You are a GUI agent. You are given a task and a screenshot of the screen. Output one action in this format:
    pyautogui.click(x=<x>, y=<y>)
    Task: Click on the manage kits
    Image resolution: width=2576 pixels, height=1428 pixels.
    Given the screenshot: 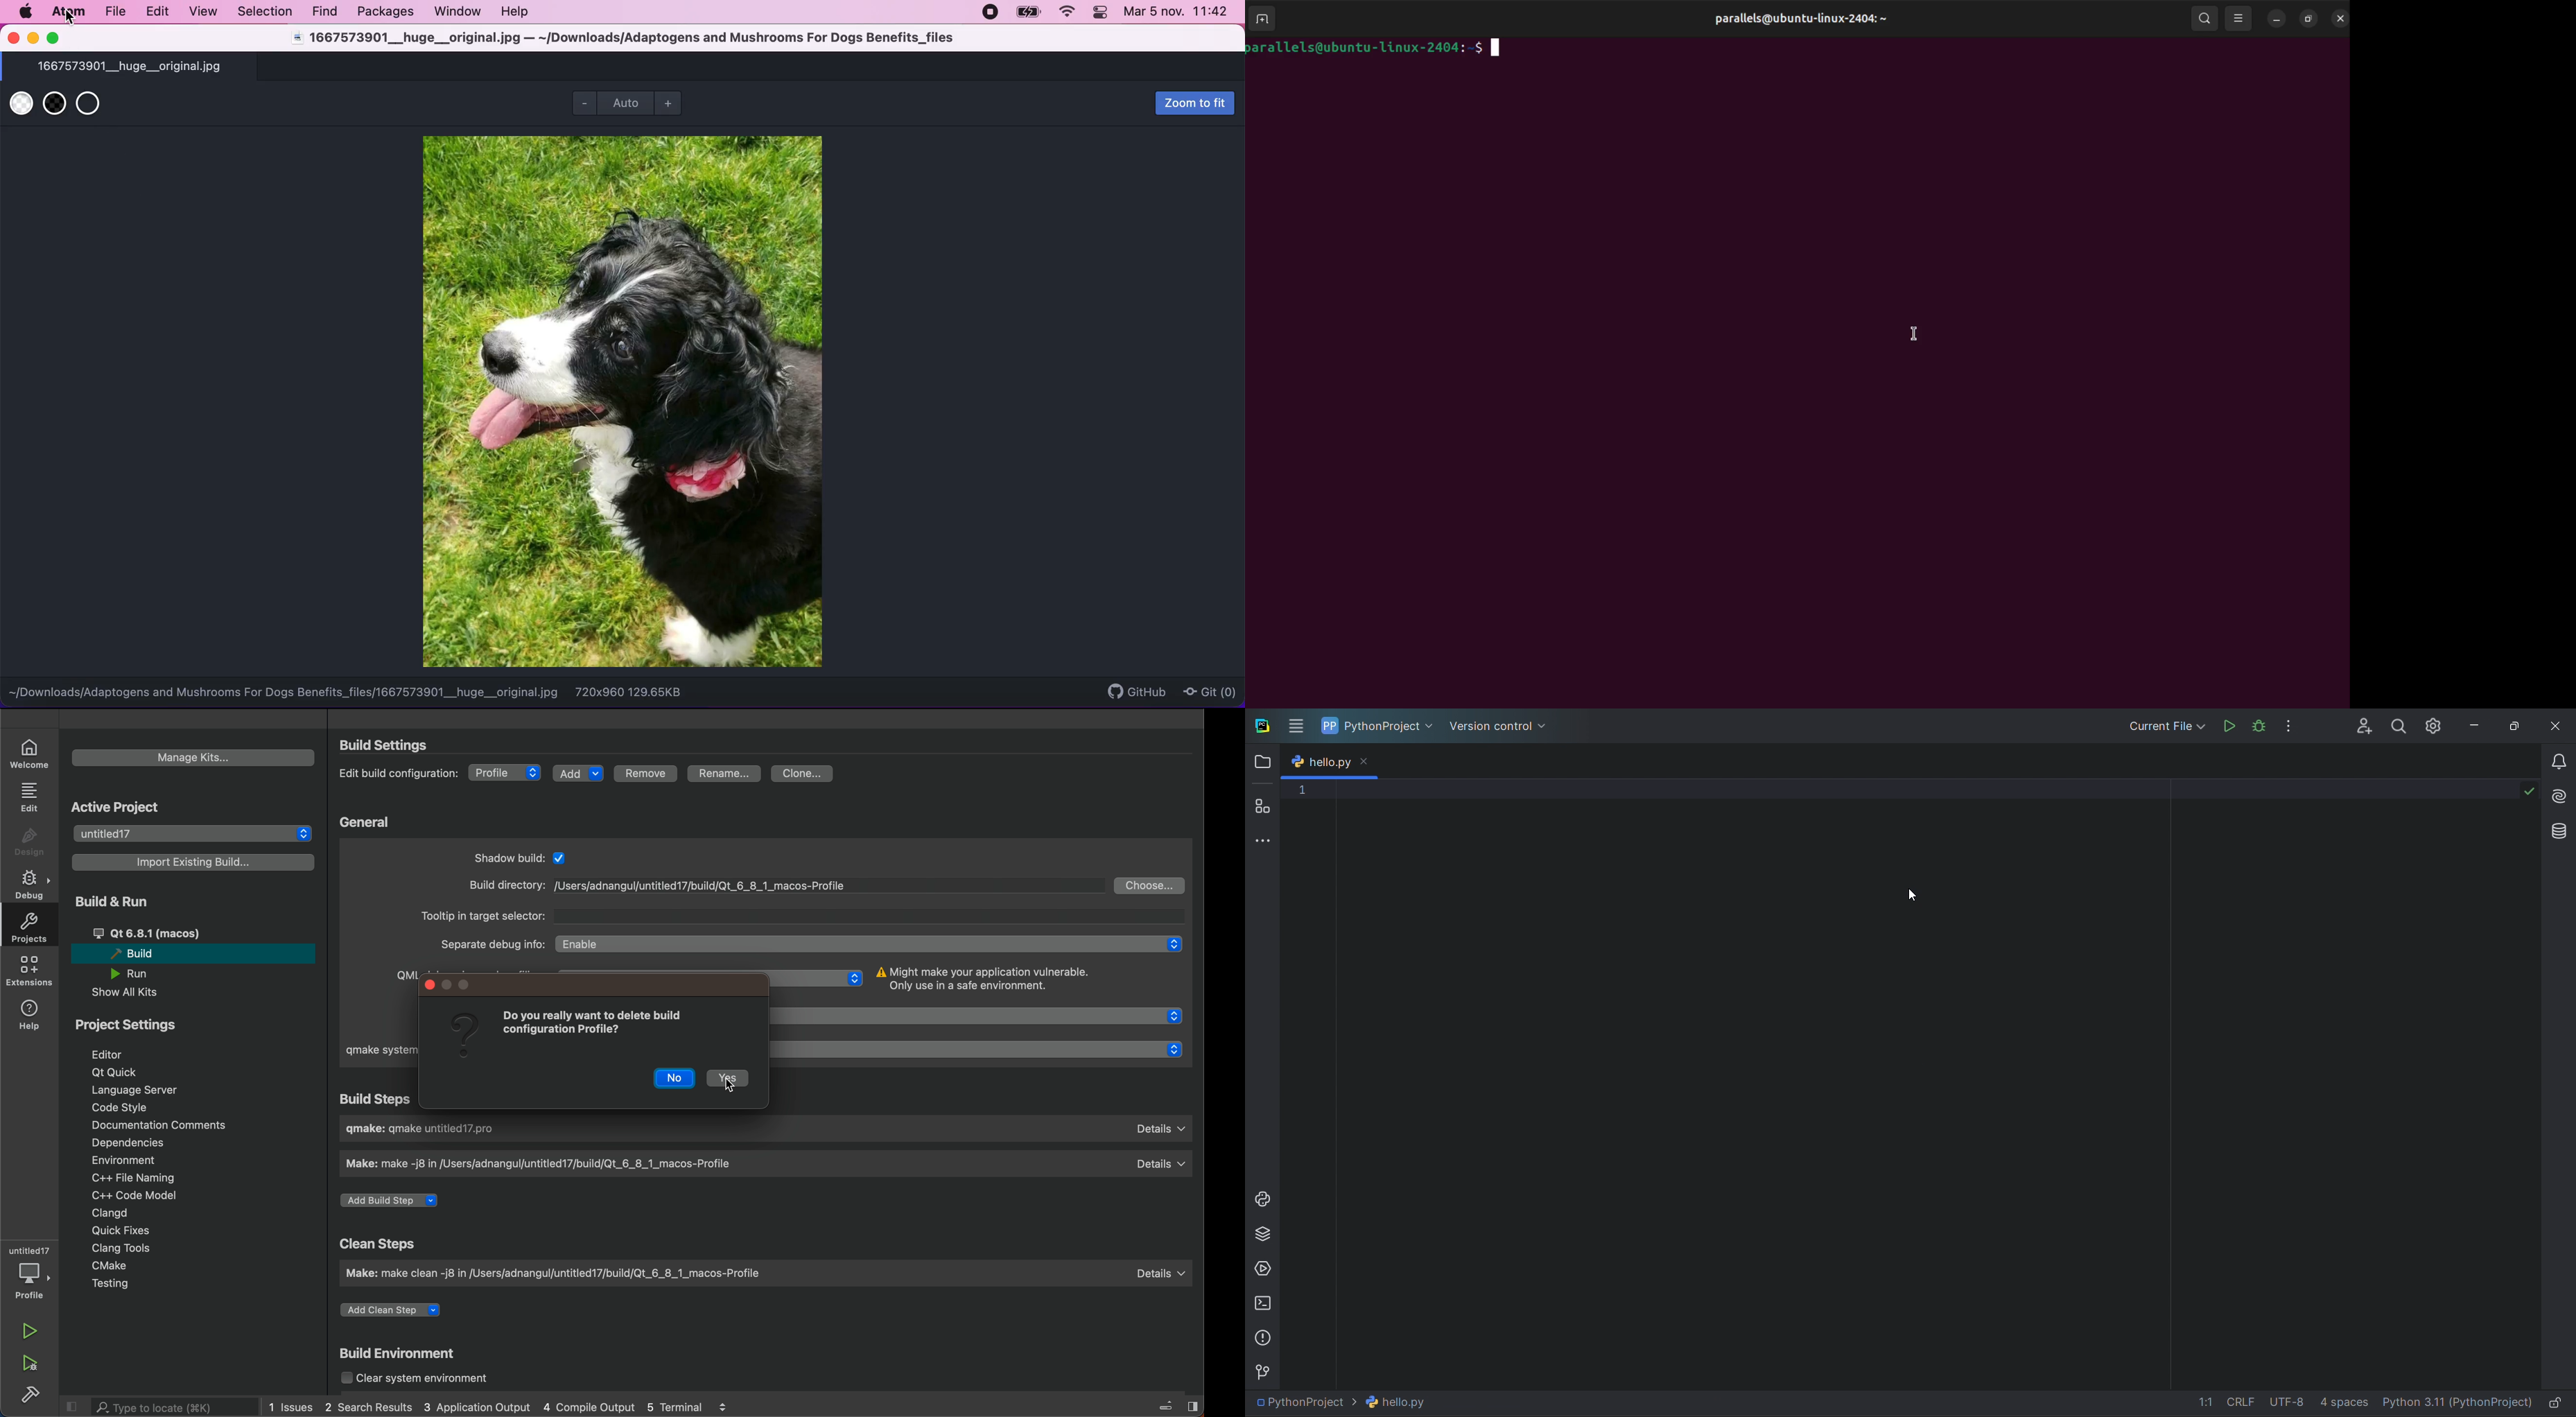 What is the action you would take?
    pyautogui.click(x=194, y=757)
    